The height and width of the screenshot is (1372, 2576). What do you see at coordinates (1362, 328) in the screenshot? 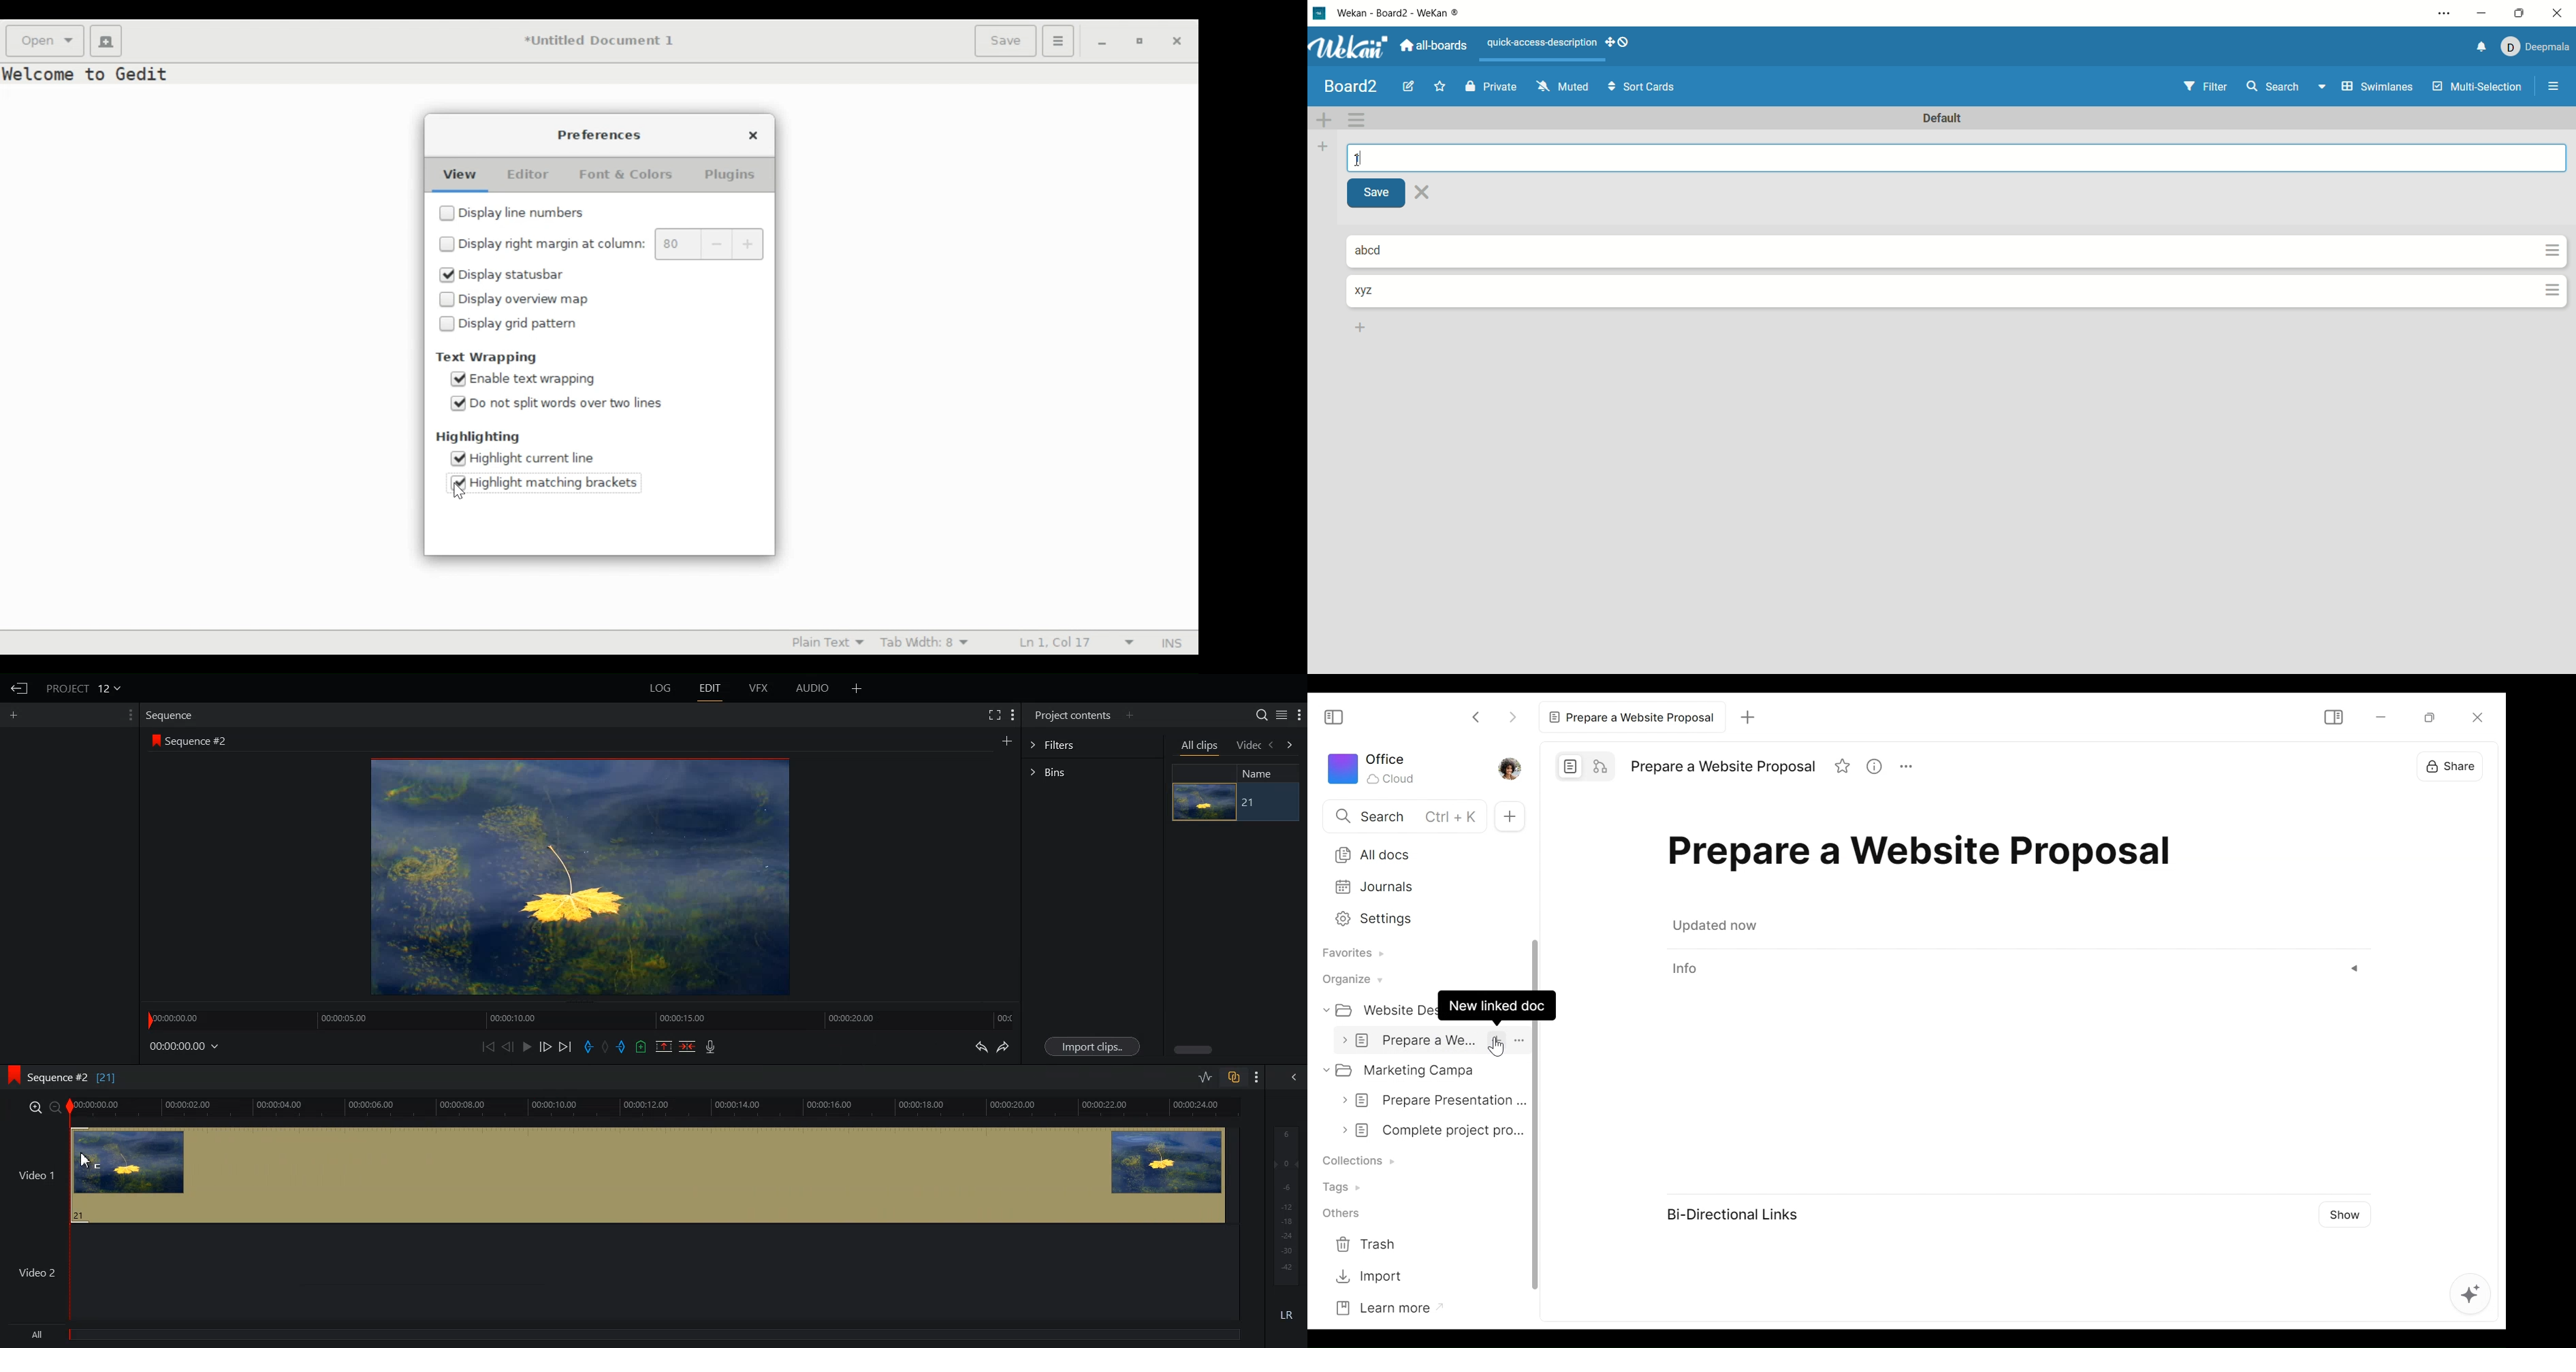
I see `add list at the bottom` at bounding box center [1362, 328].